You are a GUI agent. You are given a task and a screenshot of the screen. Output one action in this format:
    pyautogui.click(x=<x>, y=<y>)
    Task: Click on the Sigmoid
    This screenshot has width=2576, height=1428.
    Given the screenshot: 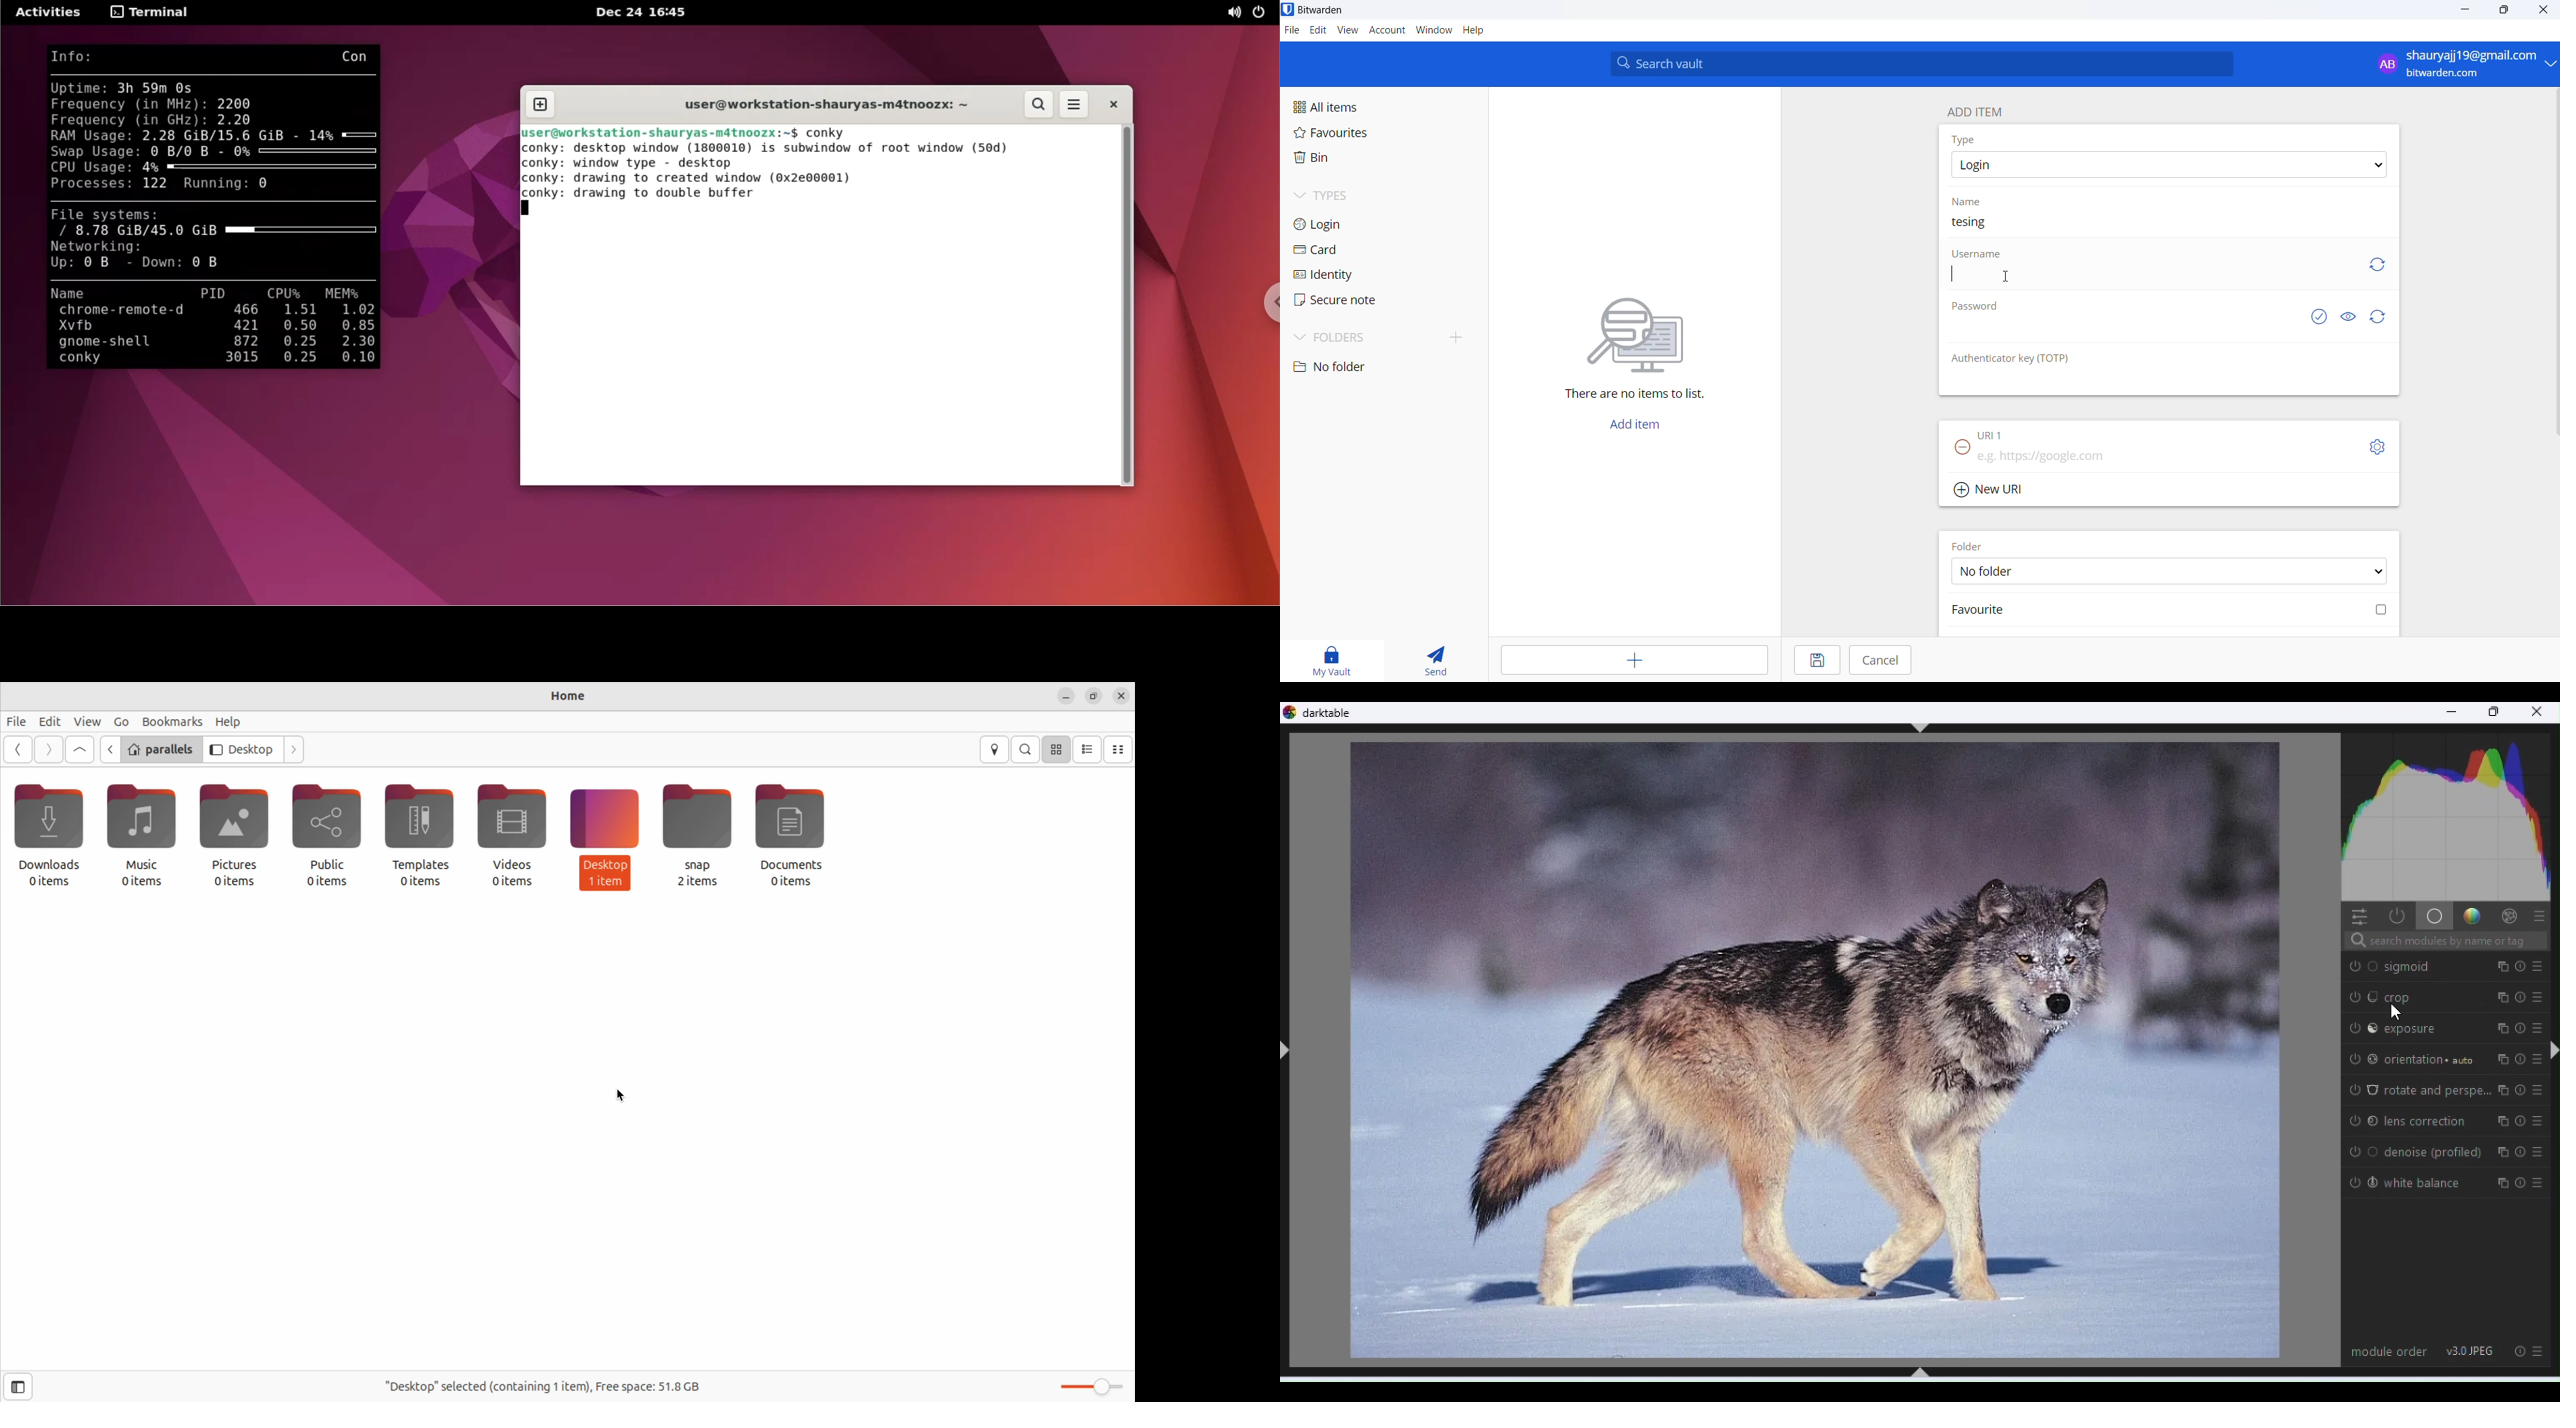 What is the action you would take?
    pyautogui.click(x=2448, y=965)
    